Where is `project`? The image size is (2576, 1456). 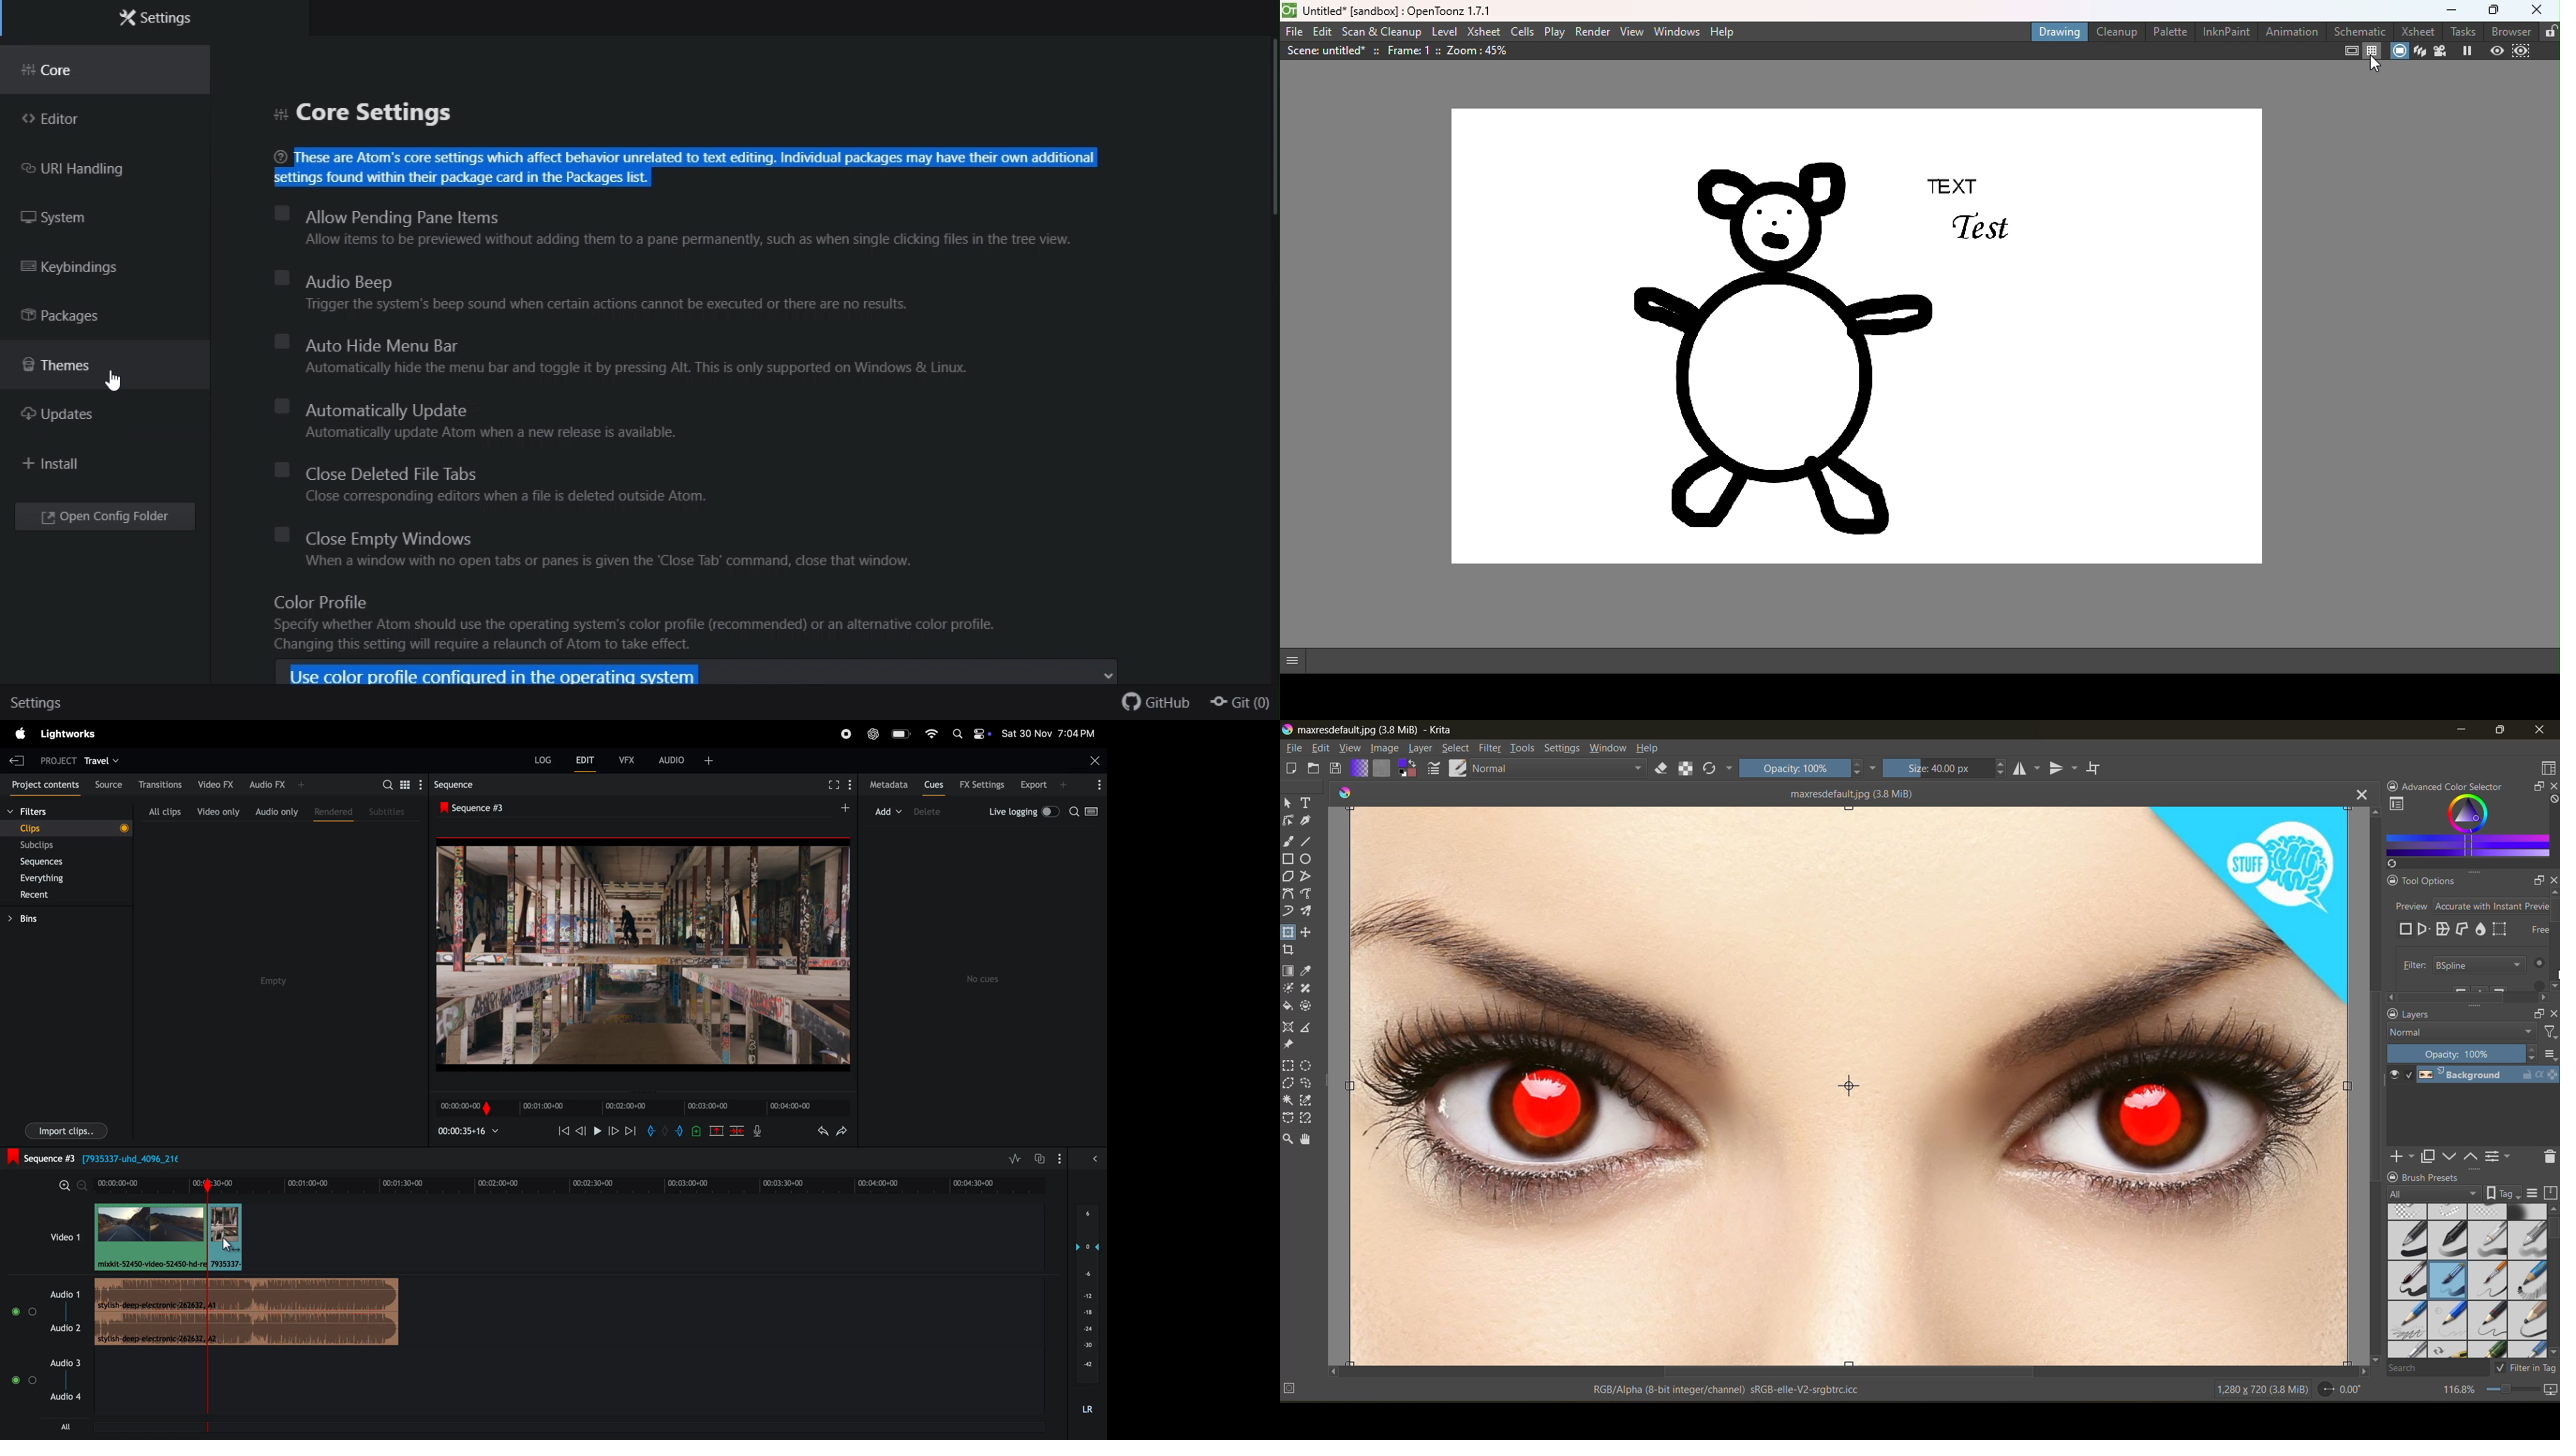 project is located at coordinates (54, 760).